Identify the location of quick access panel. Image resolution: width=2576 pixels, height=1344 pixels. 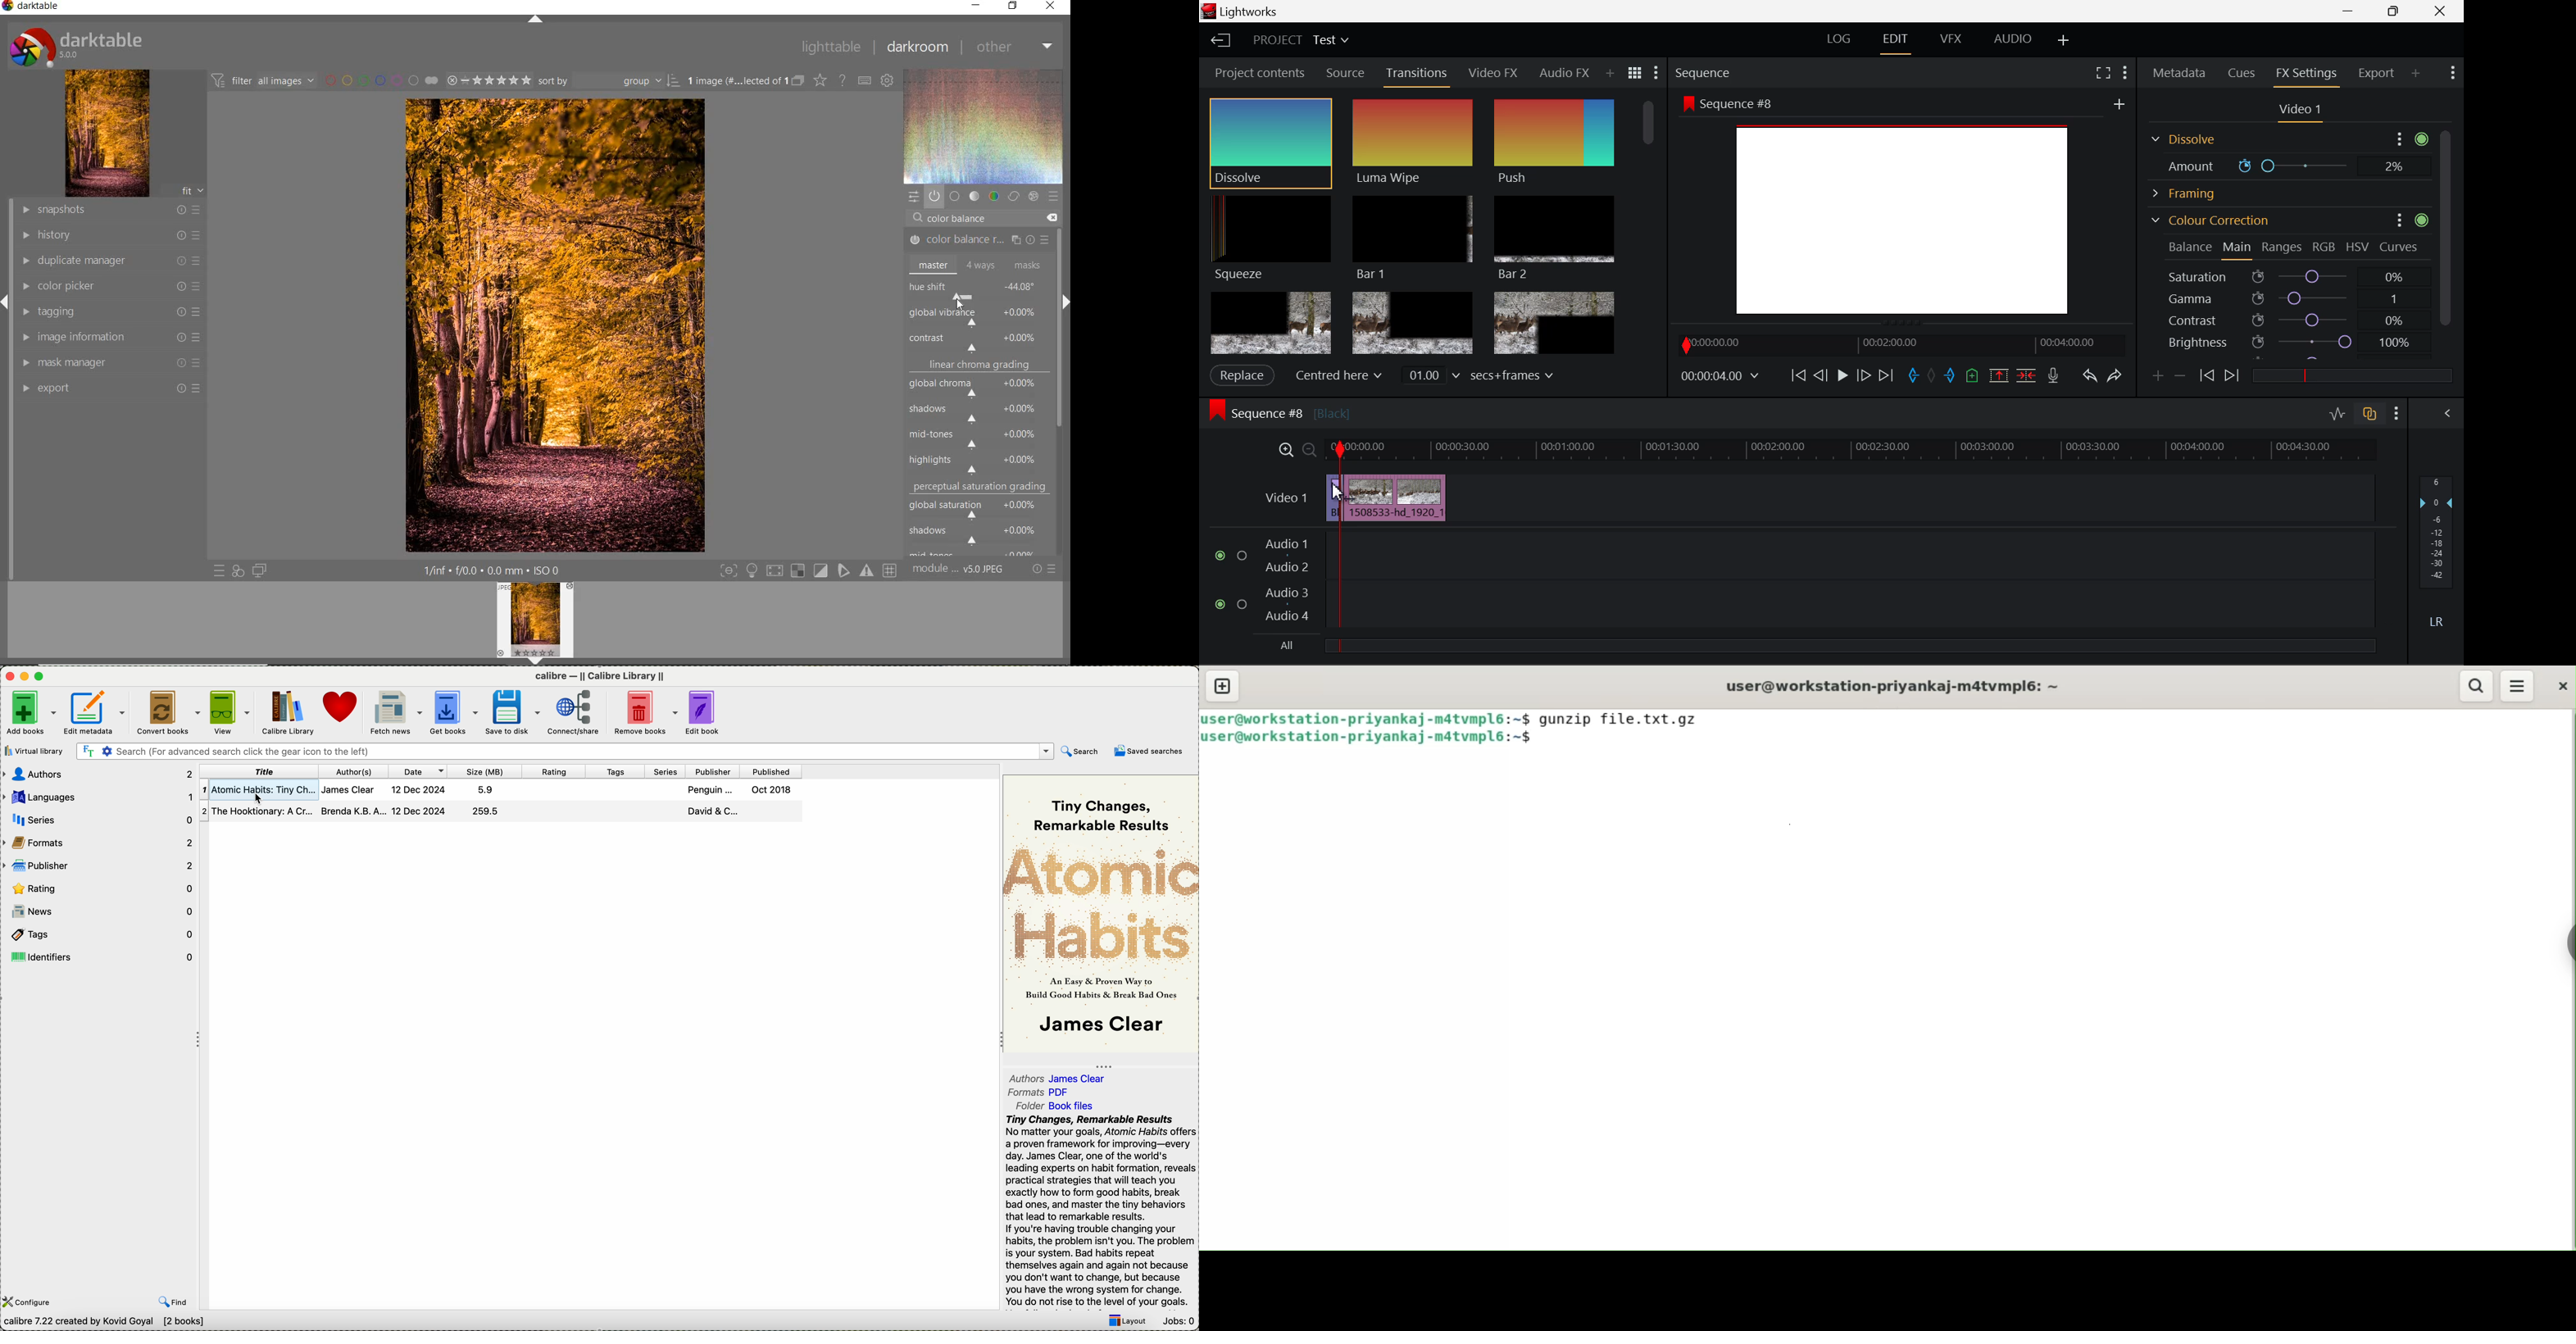
(912, 196).